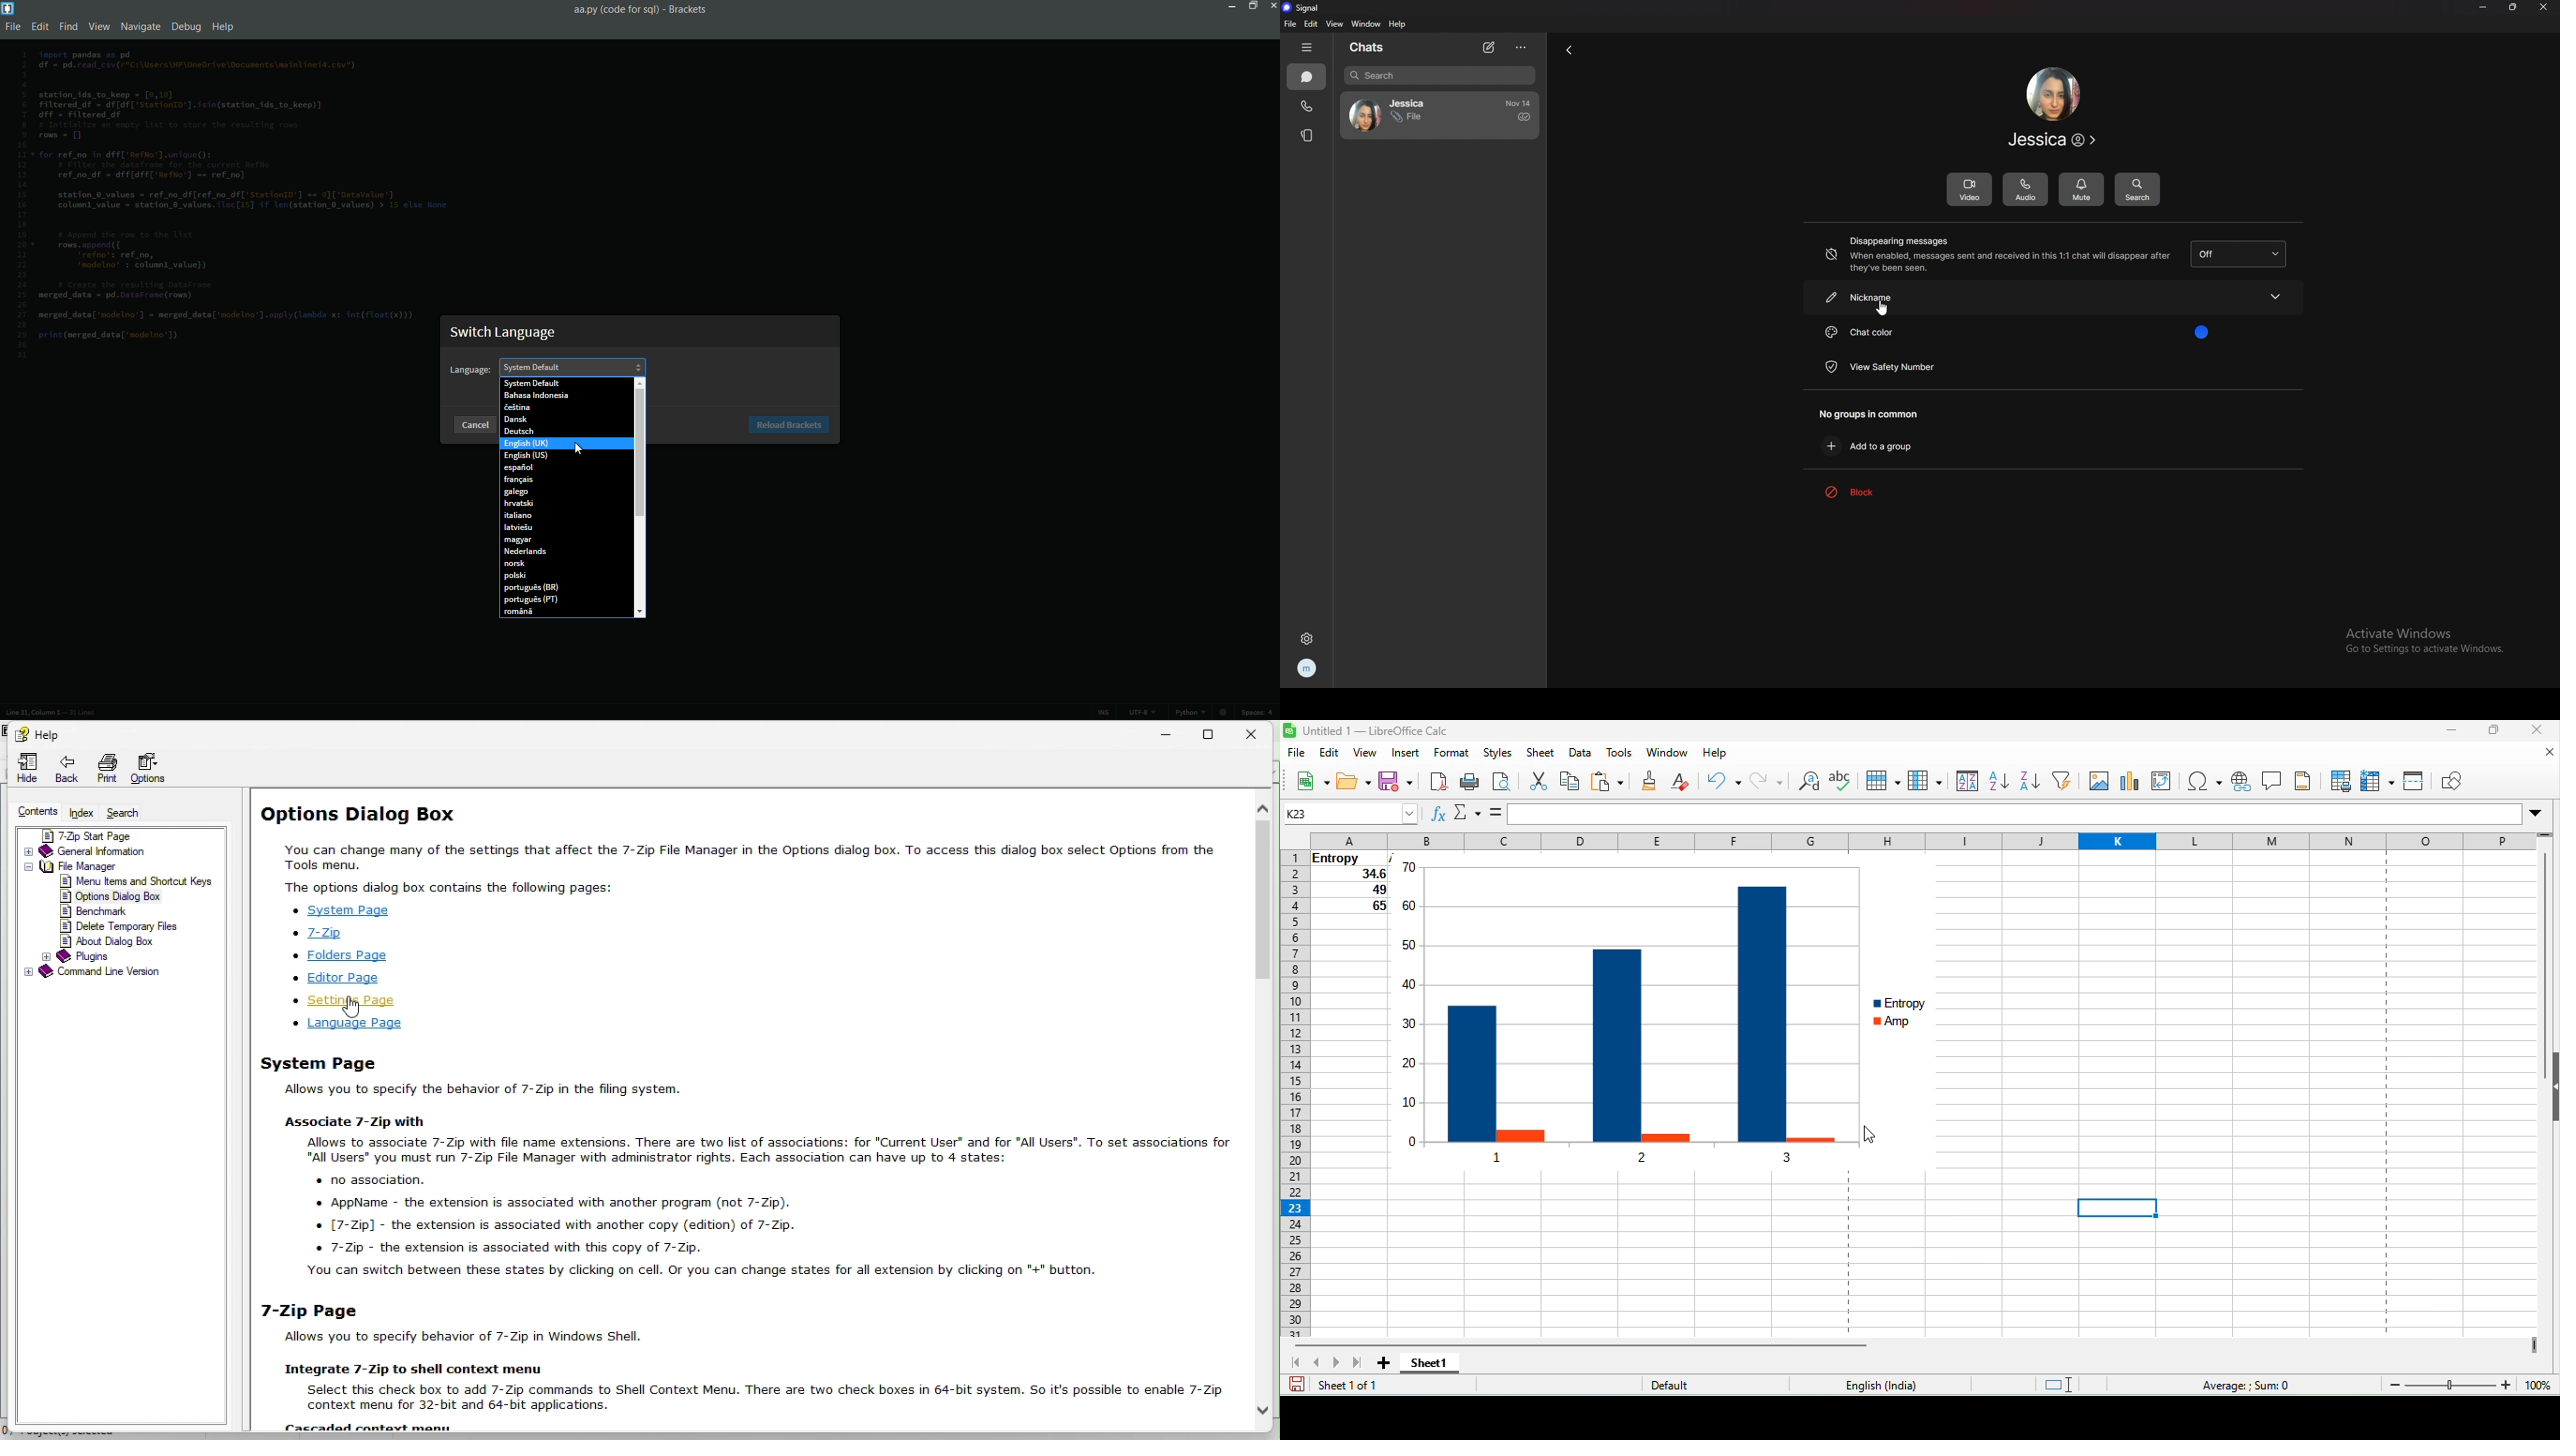 The image size is (2576, 1456). Describe the element at coordinates (2098, 785) in the screenshot. I see `image` at that location.